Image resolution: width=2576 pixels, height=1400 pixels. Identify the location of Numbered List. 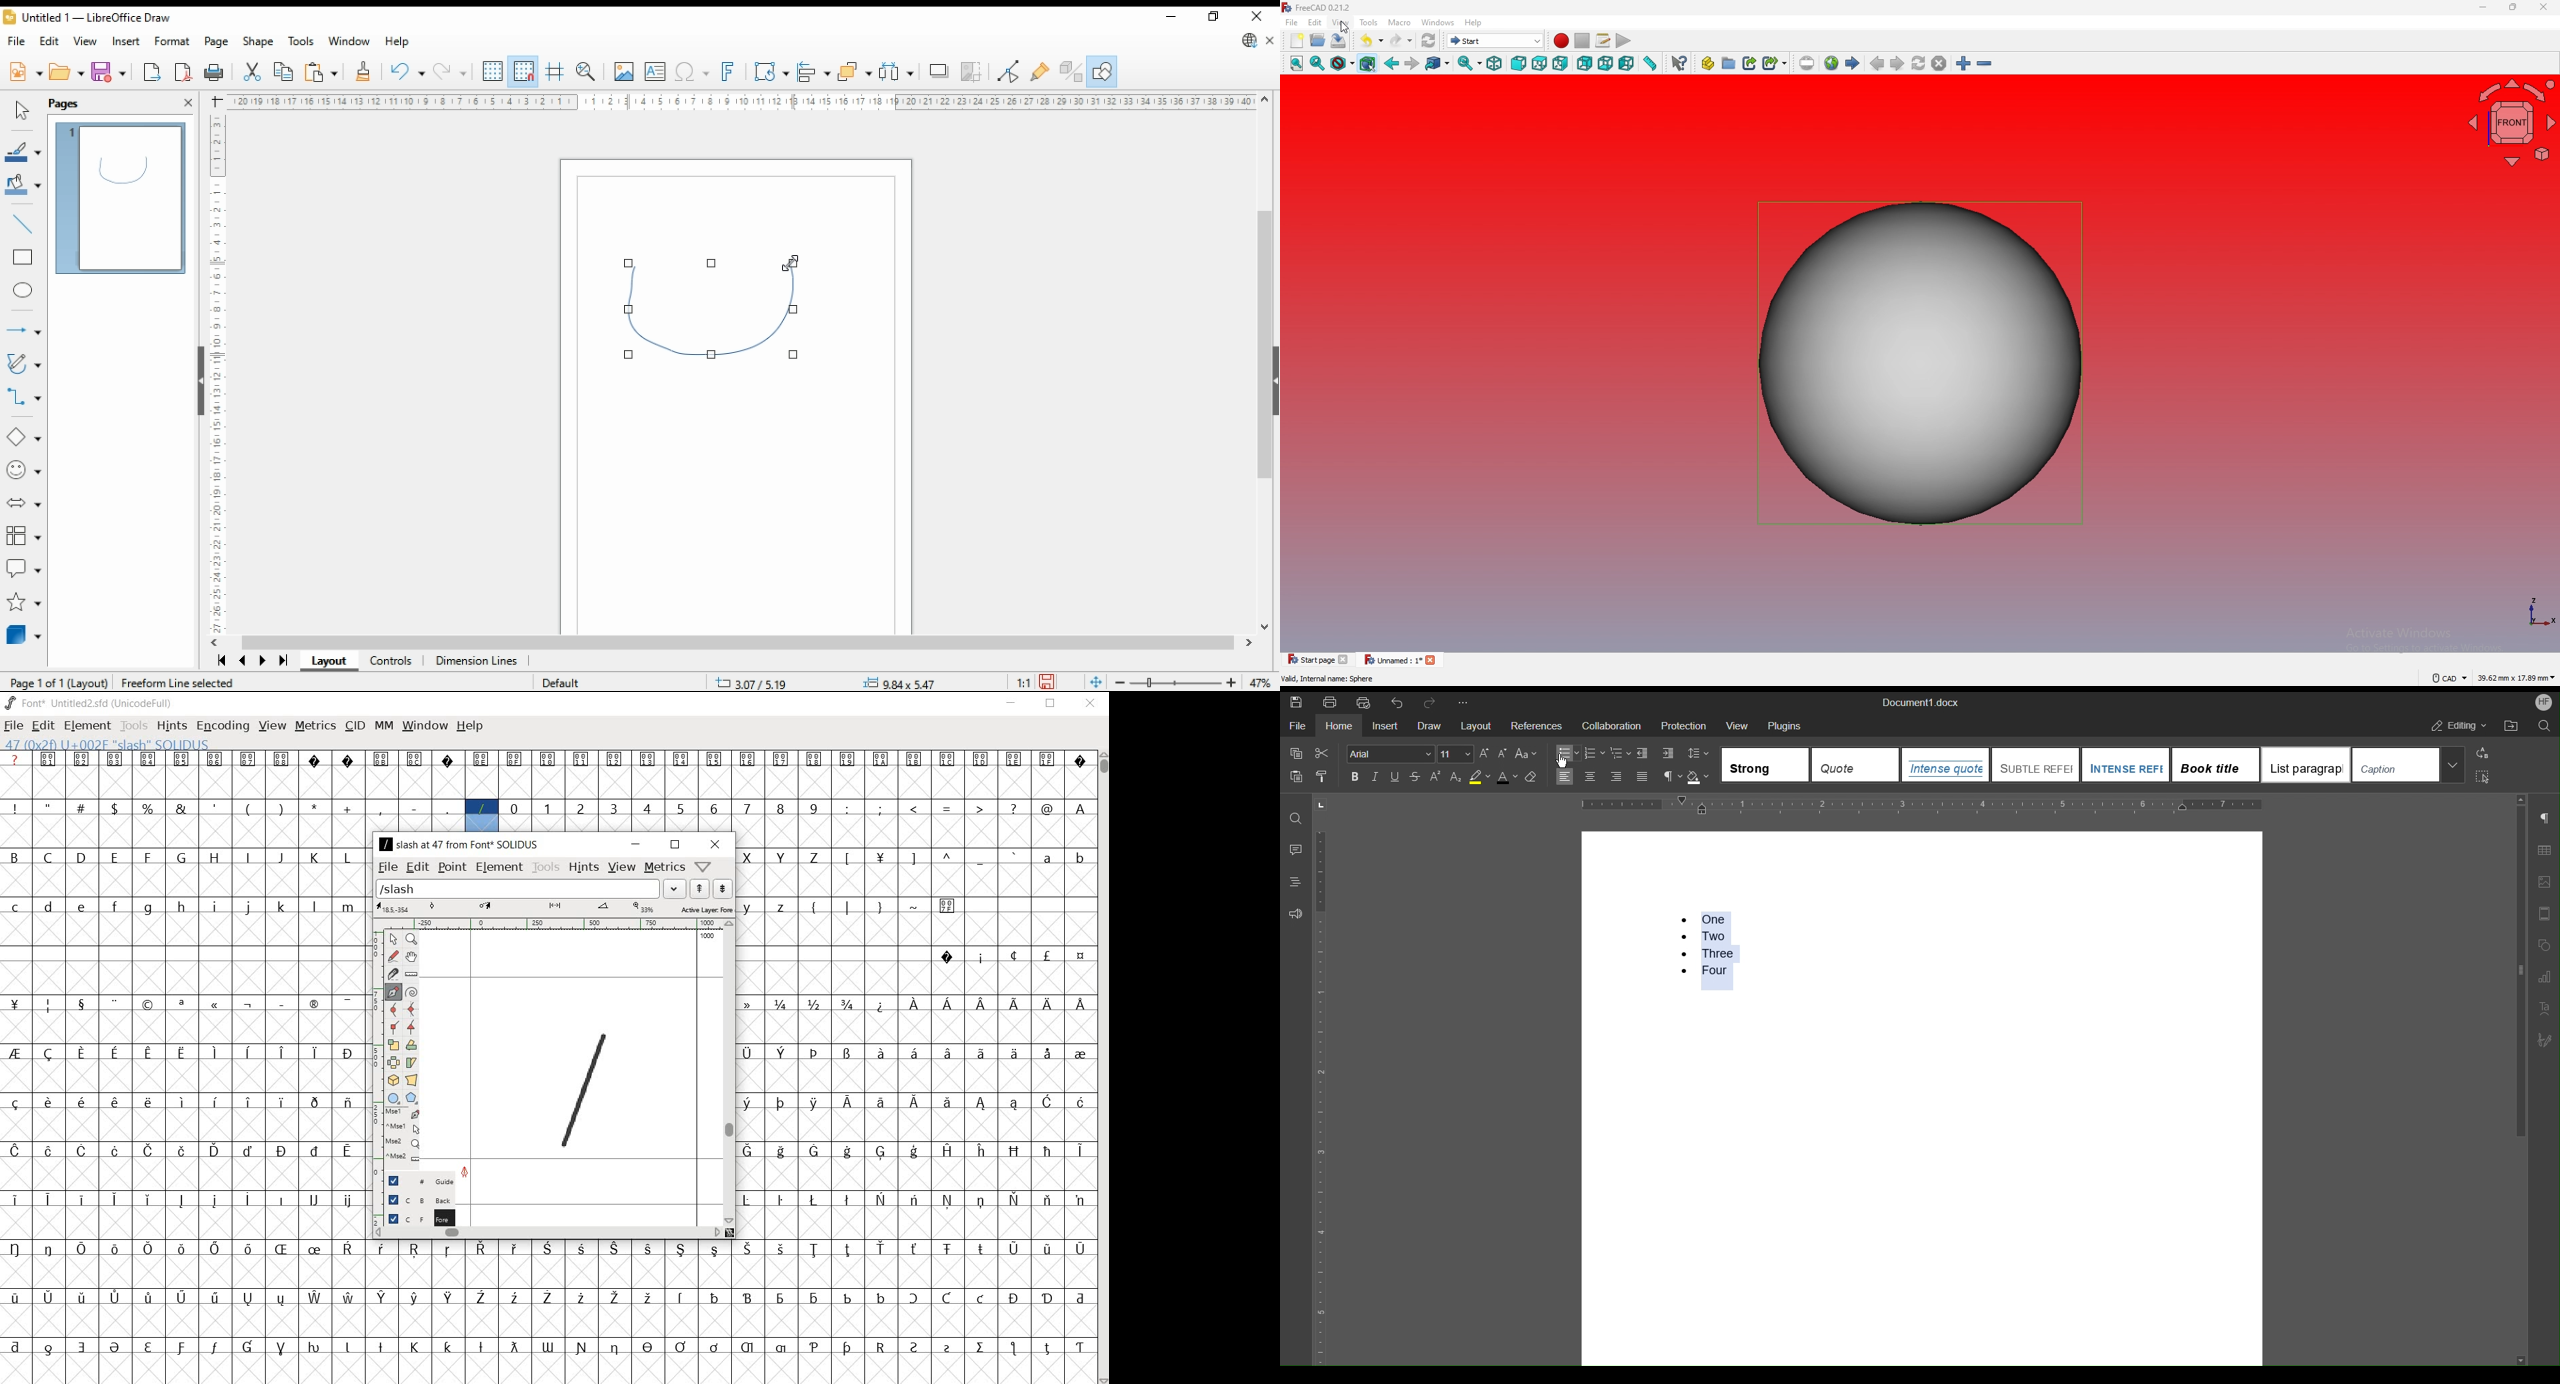
(1595, 753).